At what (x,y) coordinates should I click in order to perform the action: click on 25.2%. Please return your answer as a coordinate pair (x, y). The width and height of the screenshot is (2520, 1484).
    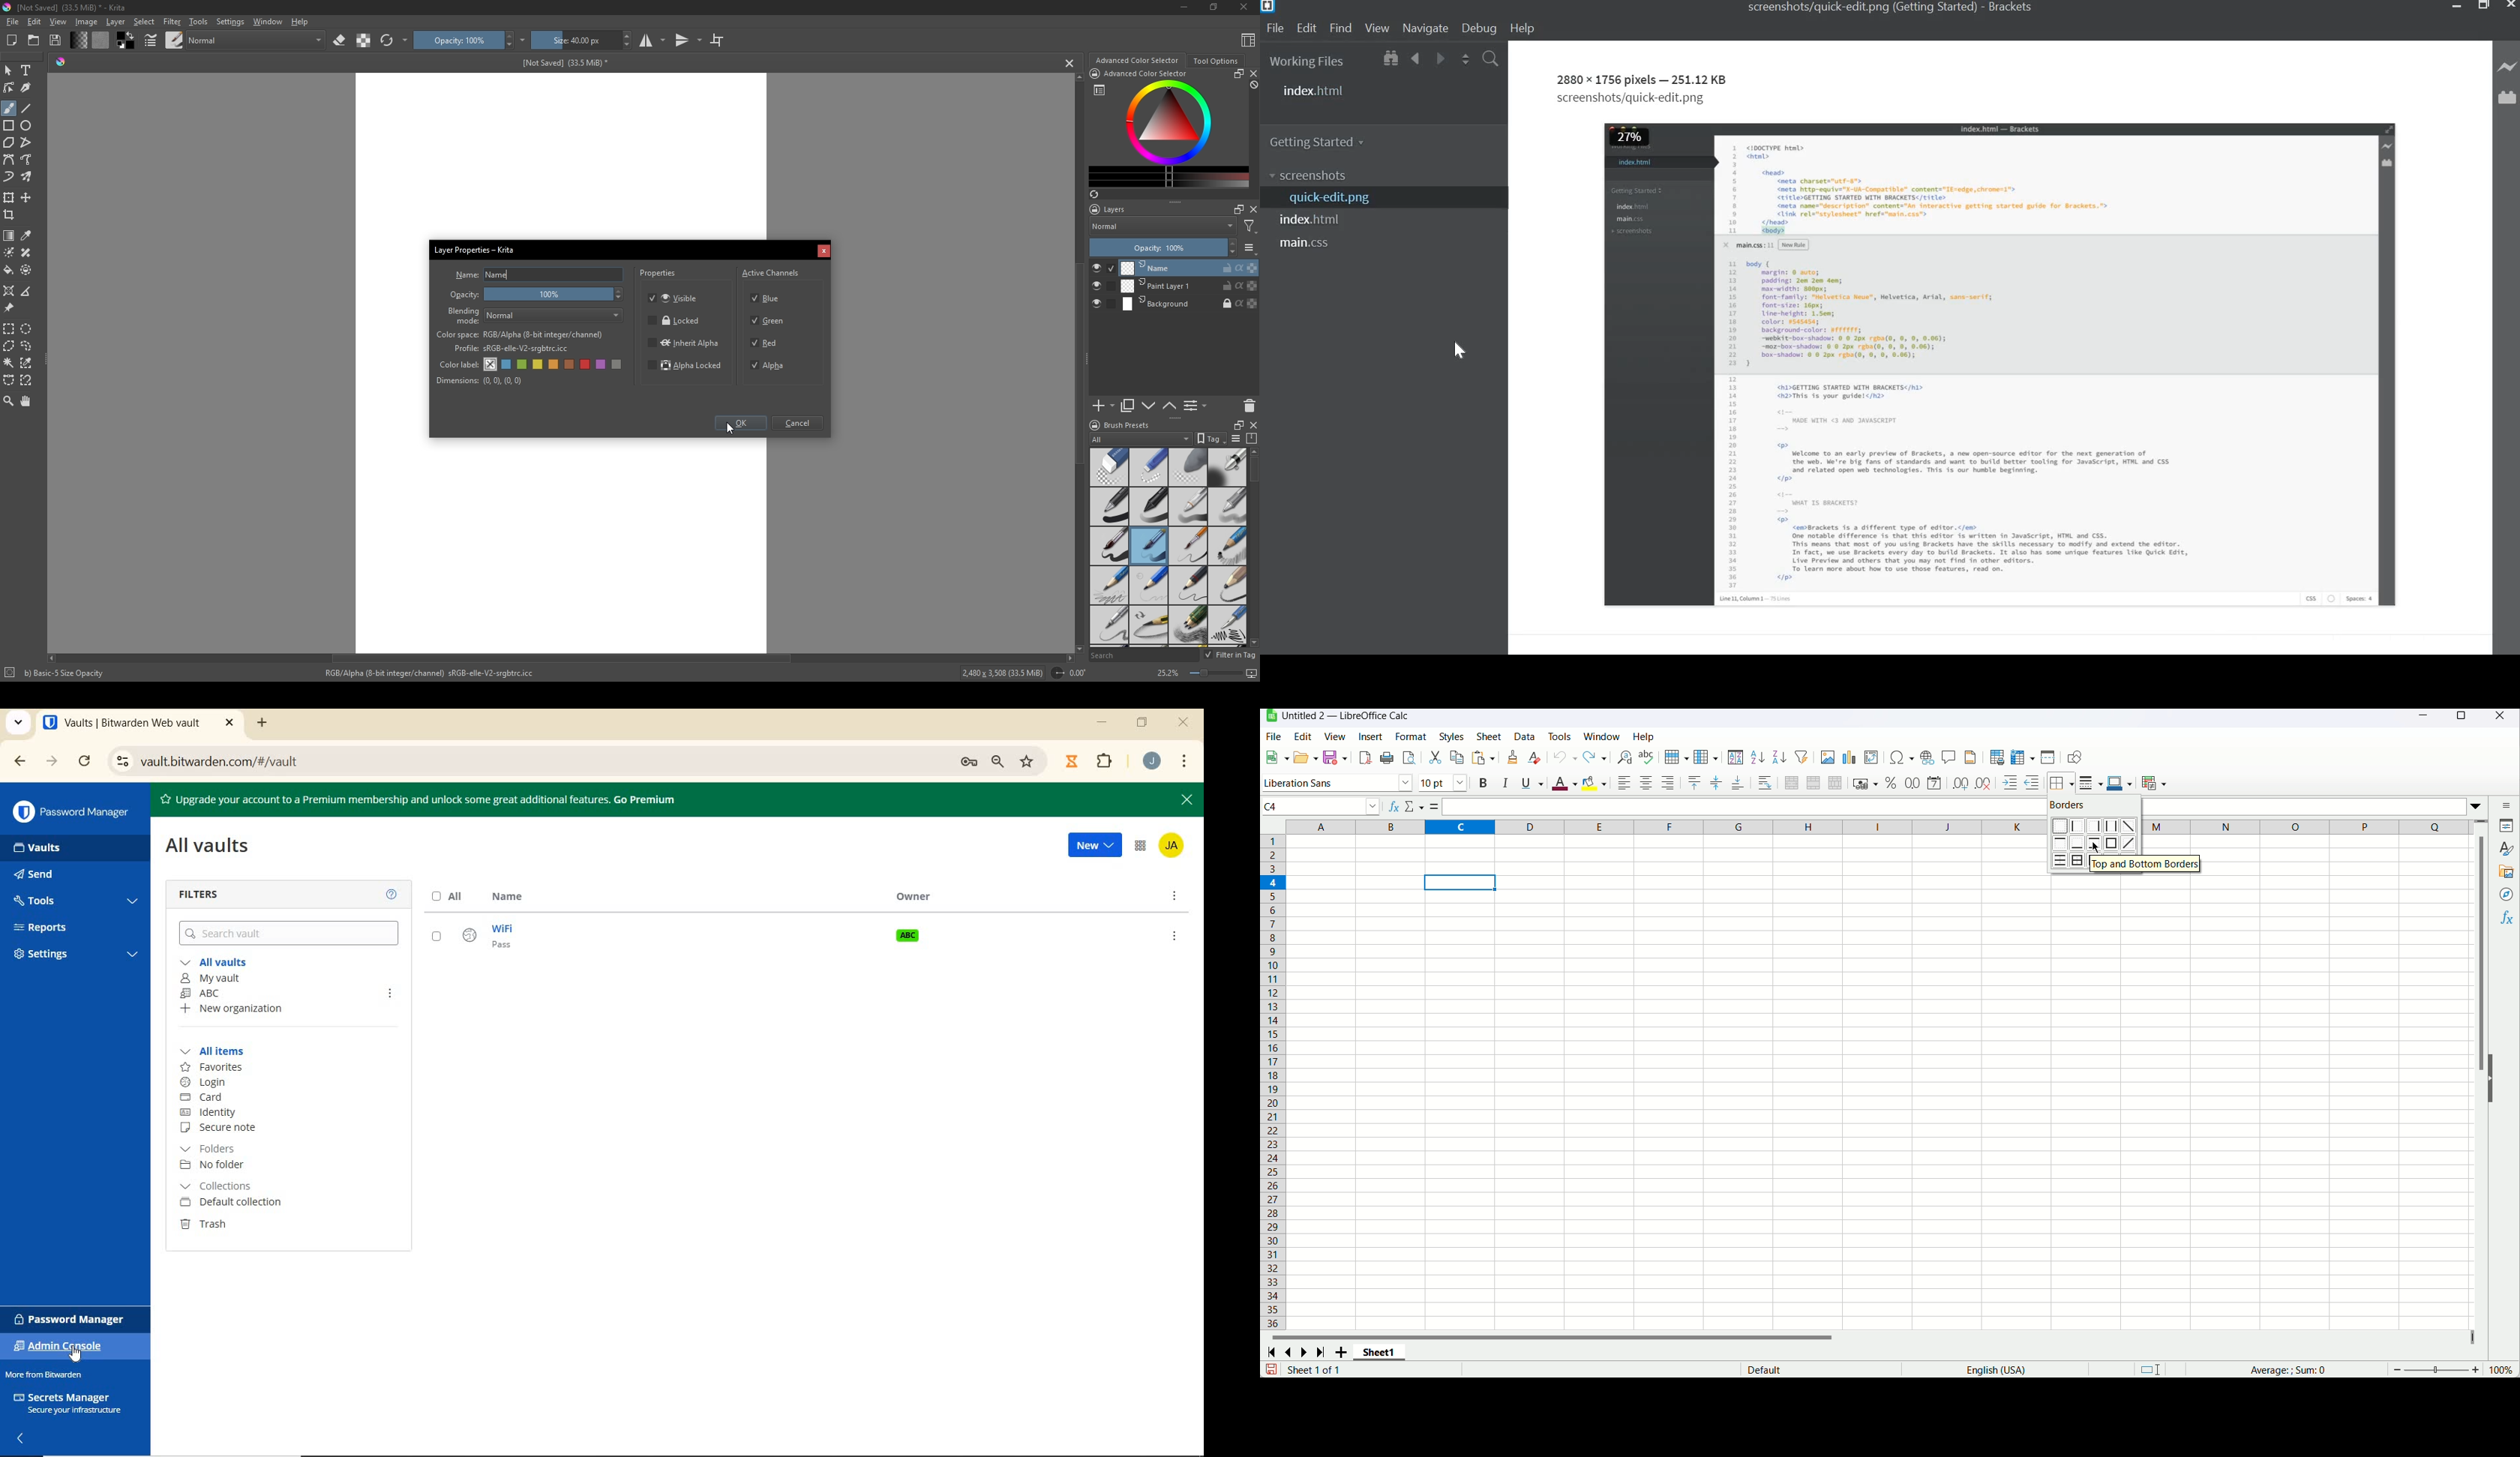
    Looking at the image, I should click on (1167, 674).